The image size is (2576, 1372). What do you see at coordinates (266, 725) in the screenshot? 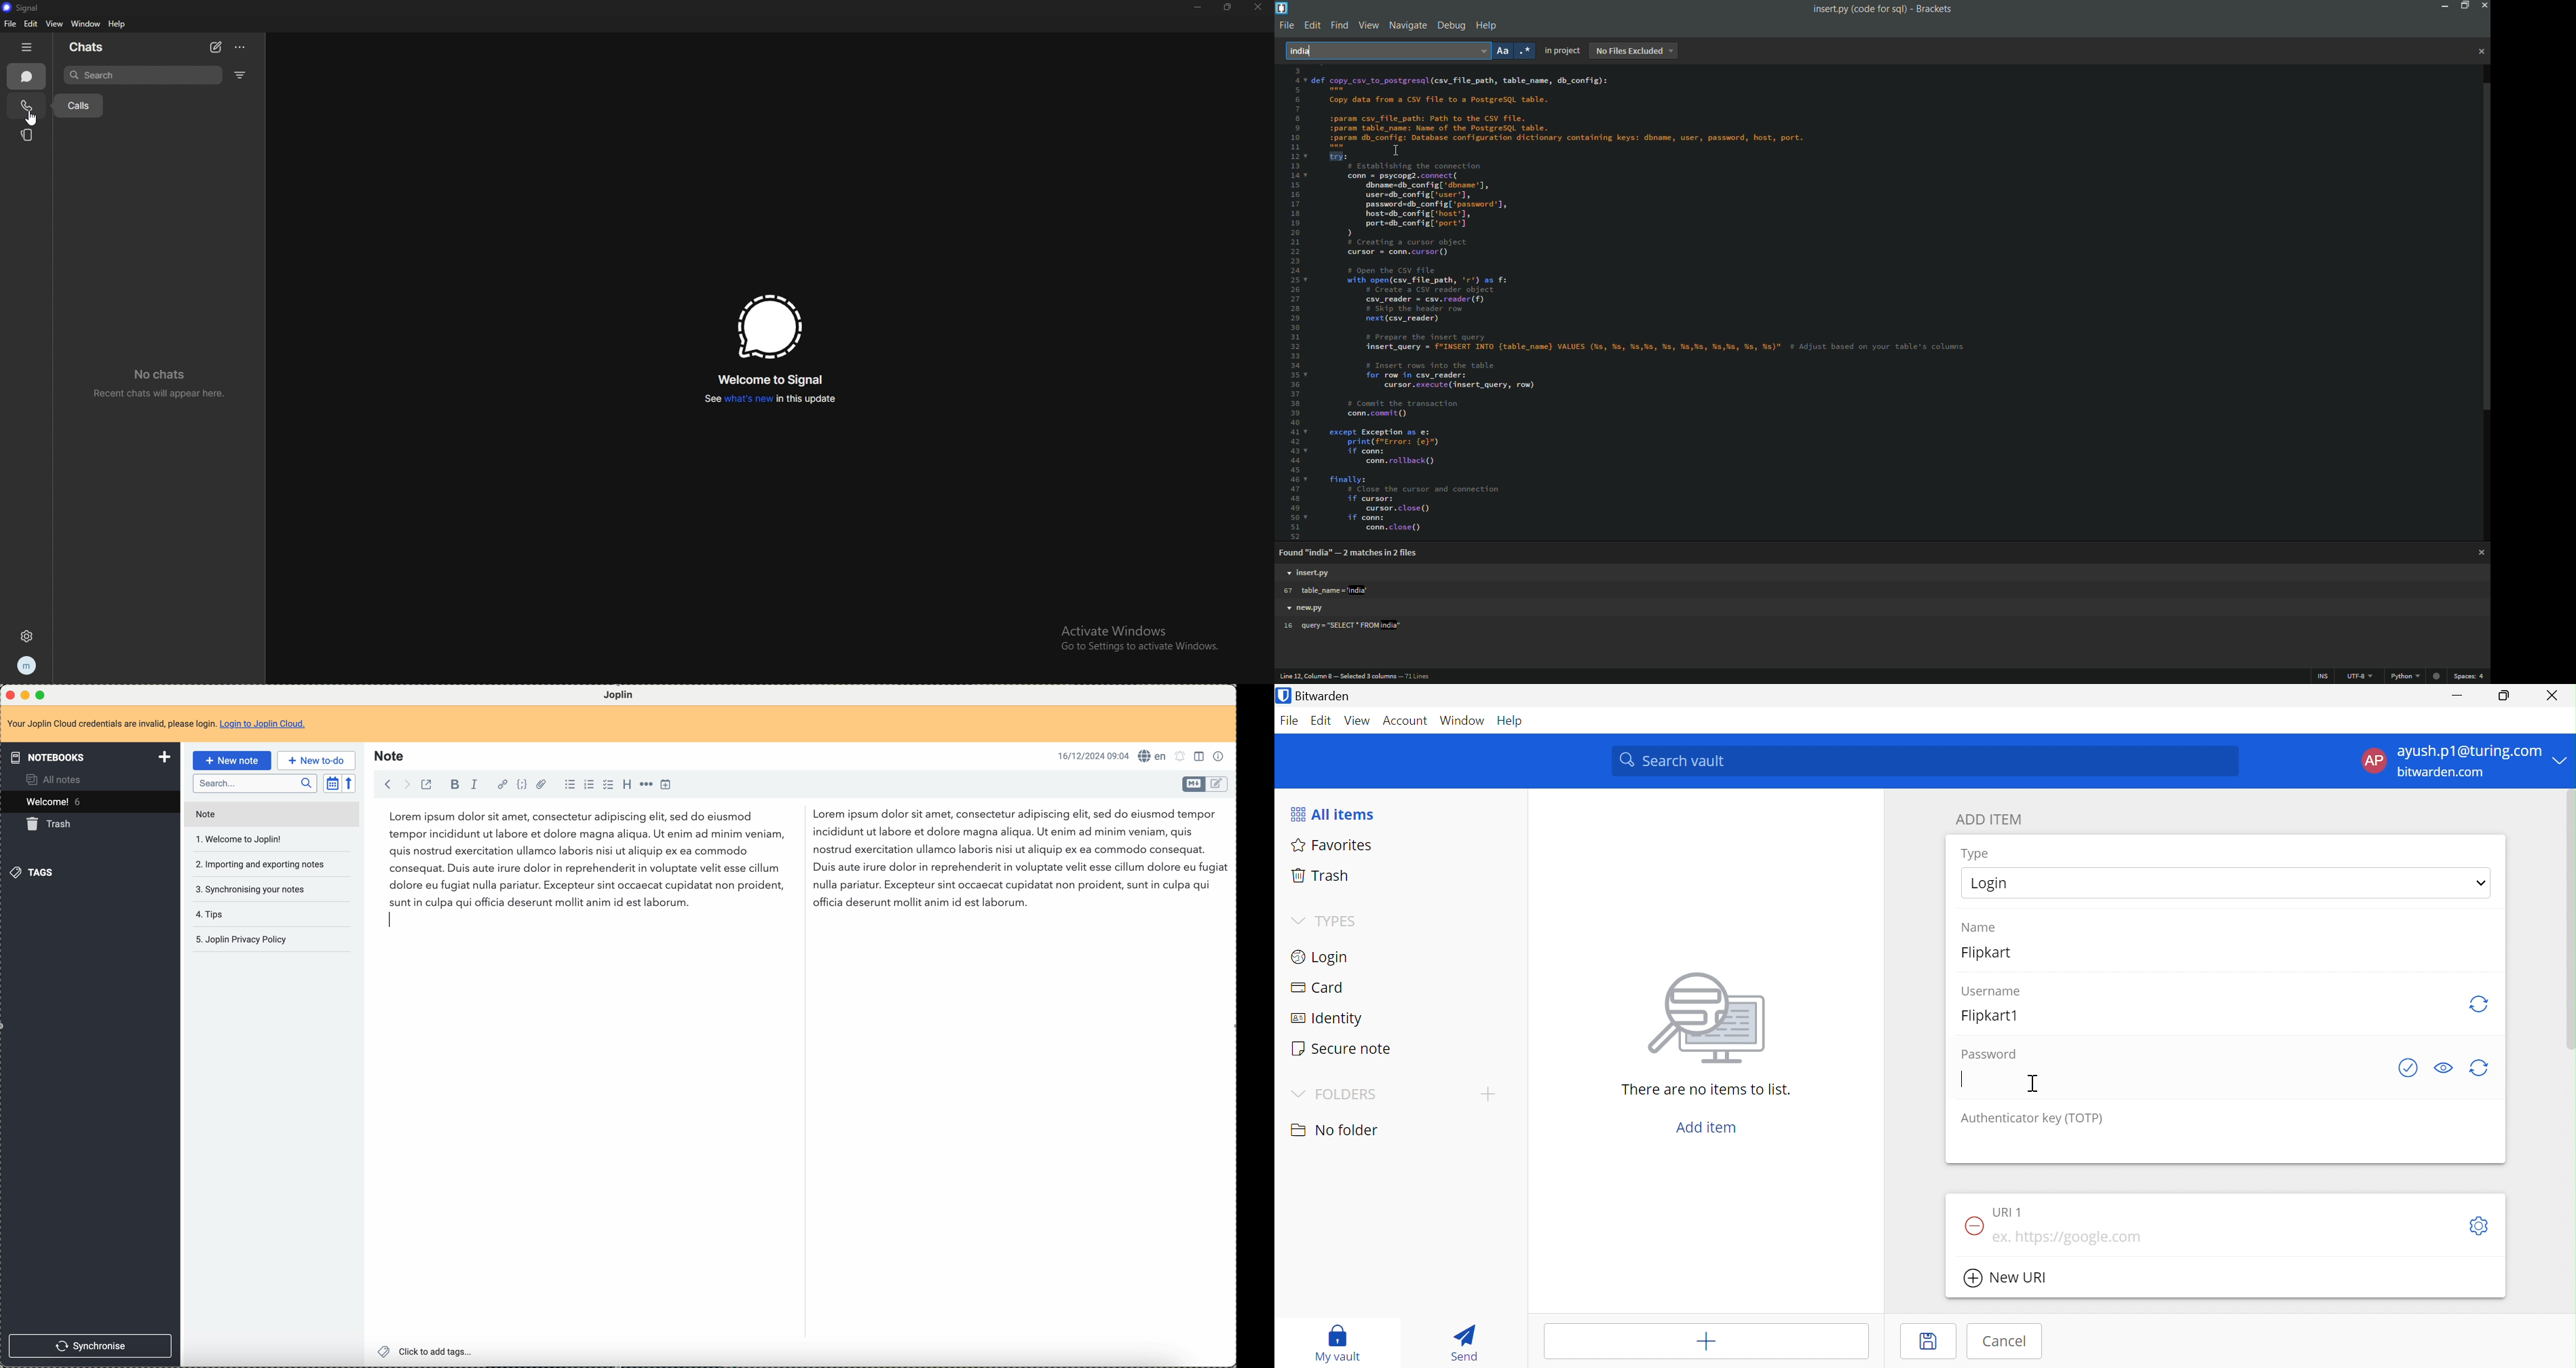
I see `Login to Joplin Cloud.` at bounding box center [266, 725].